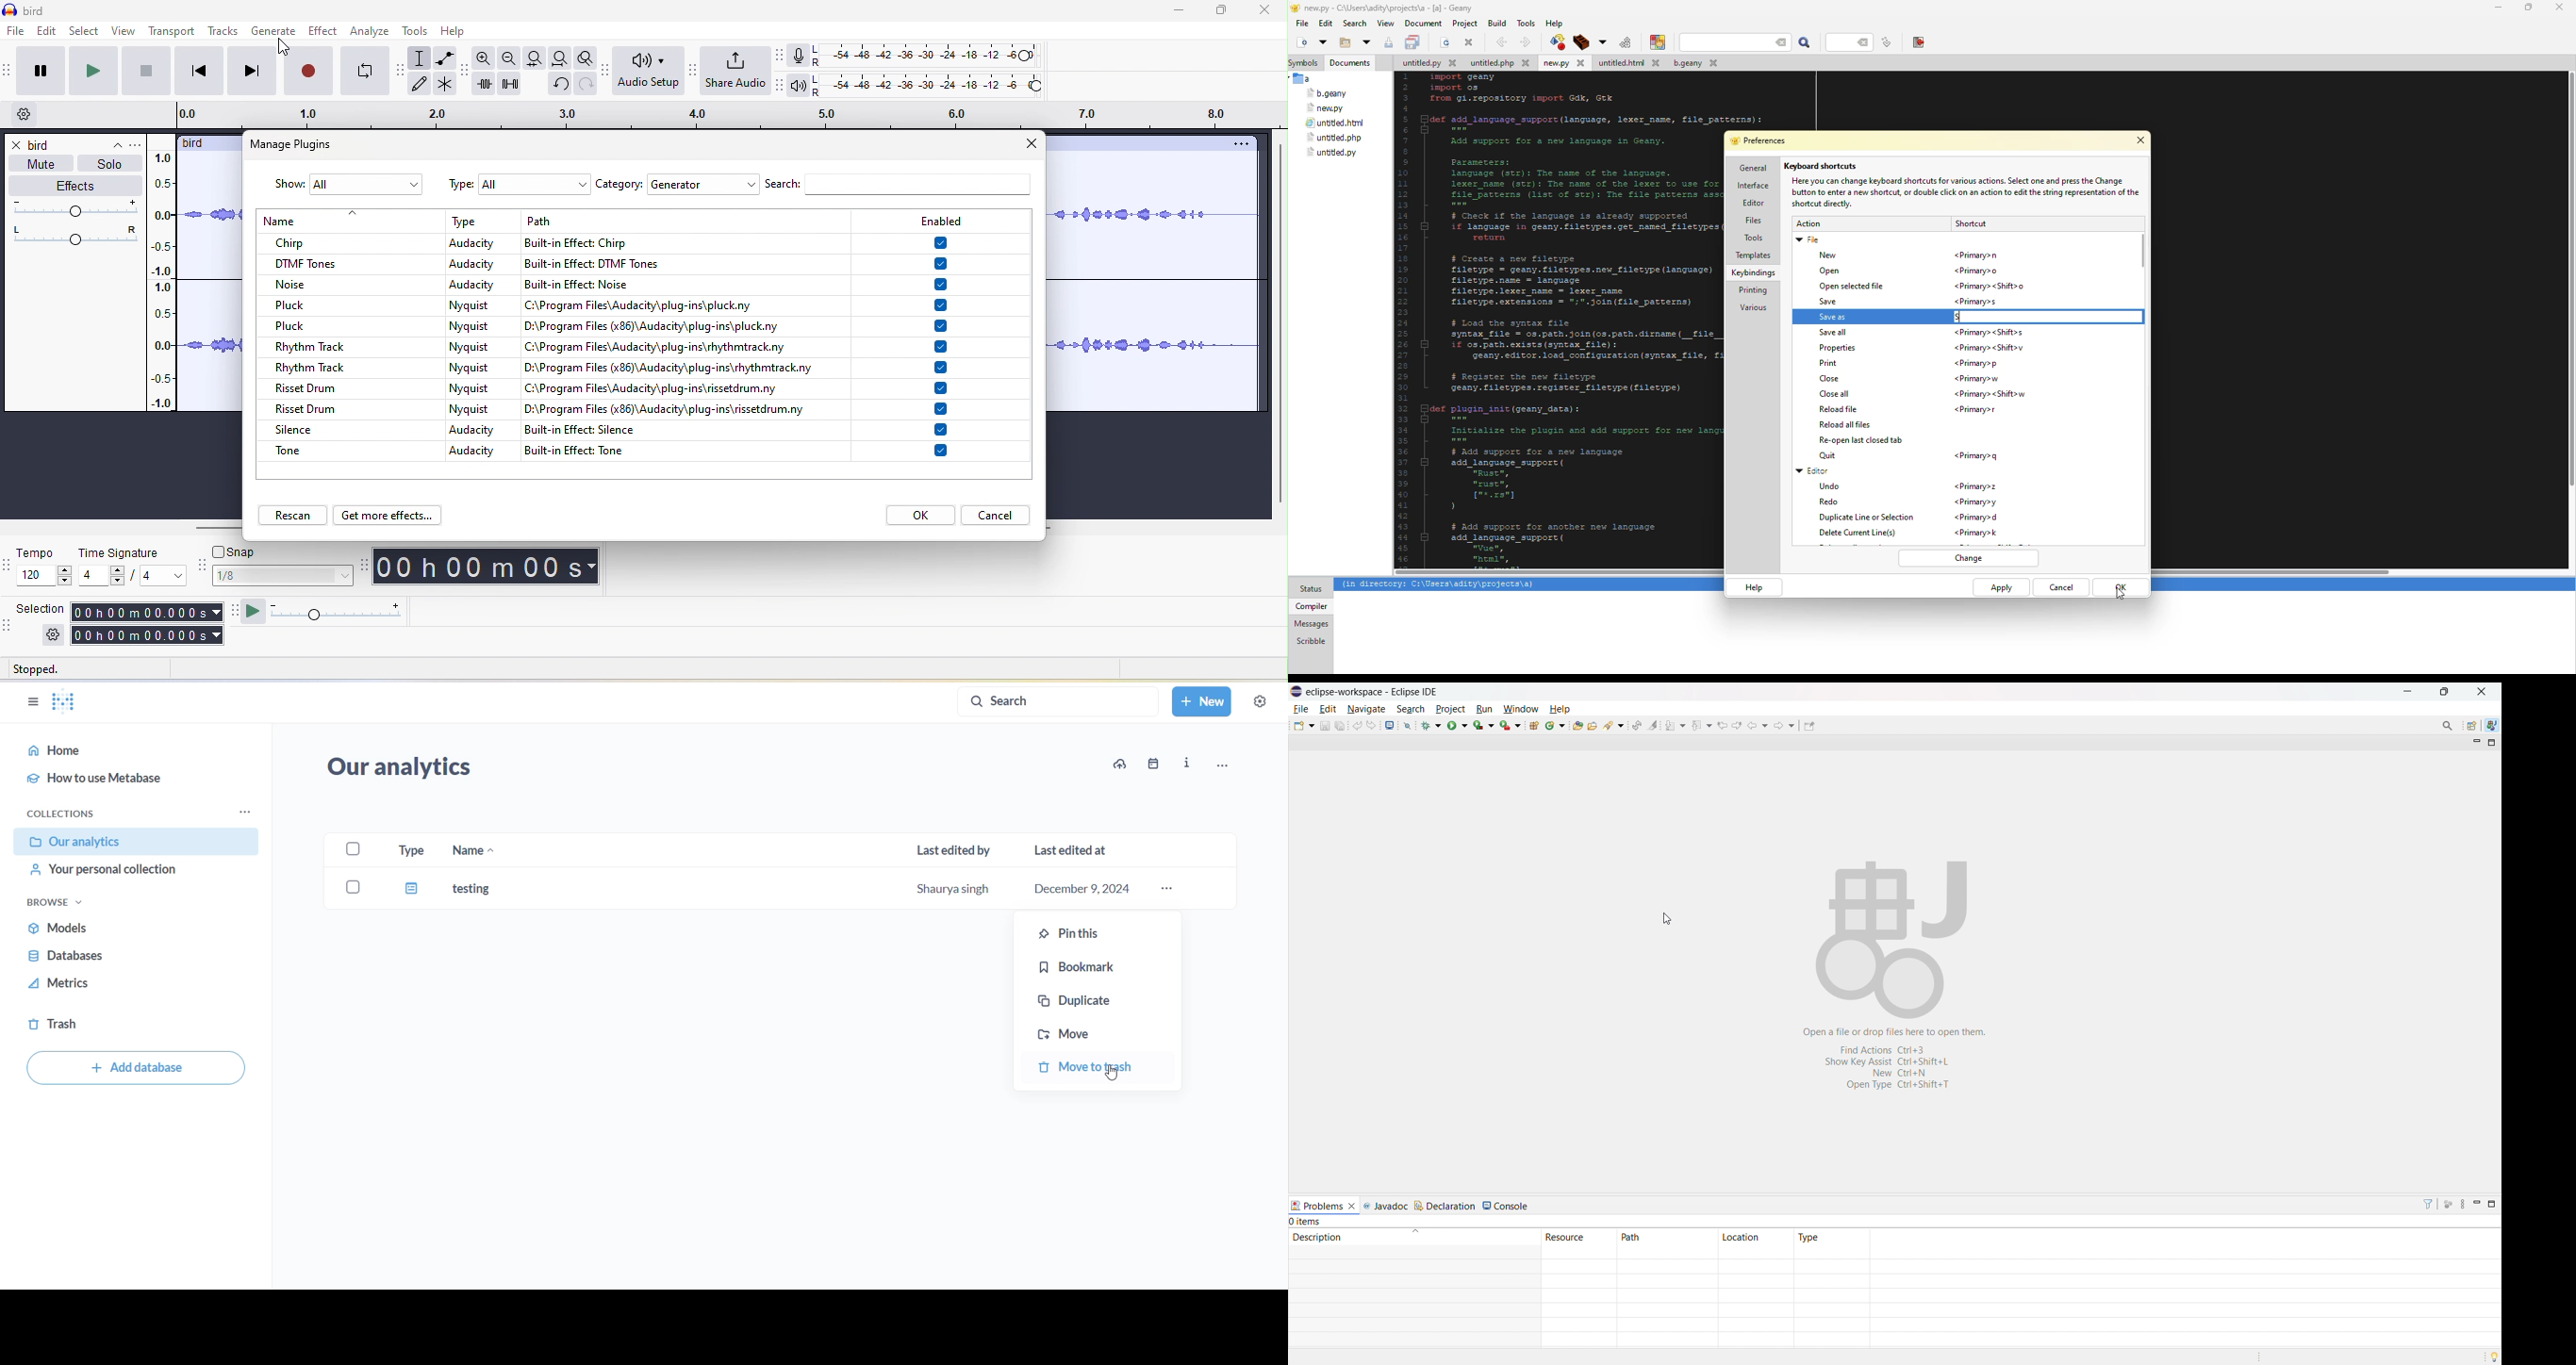  What do you see at coordinates (363, 71) in the screenshot?
I see `enable looping` at bounding box center [363, 71].